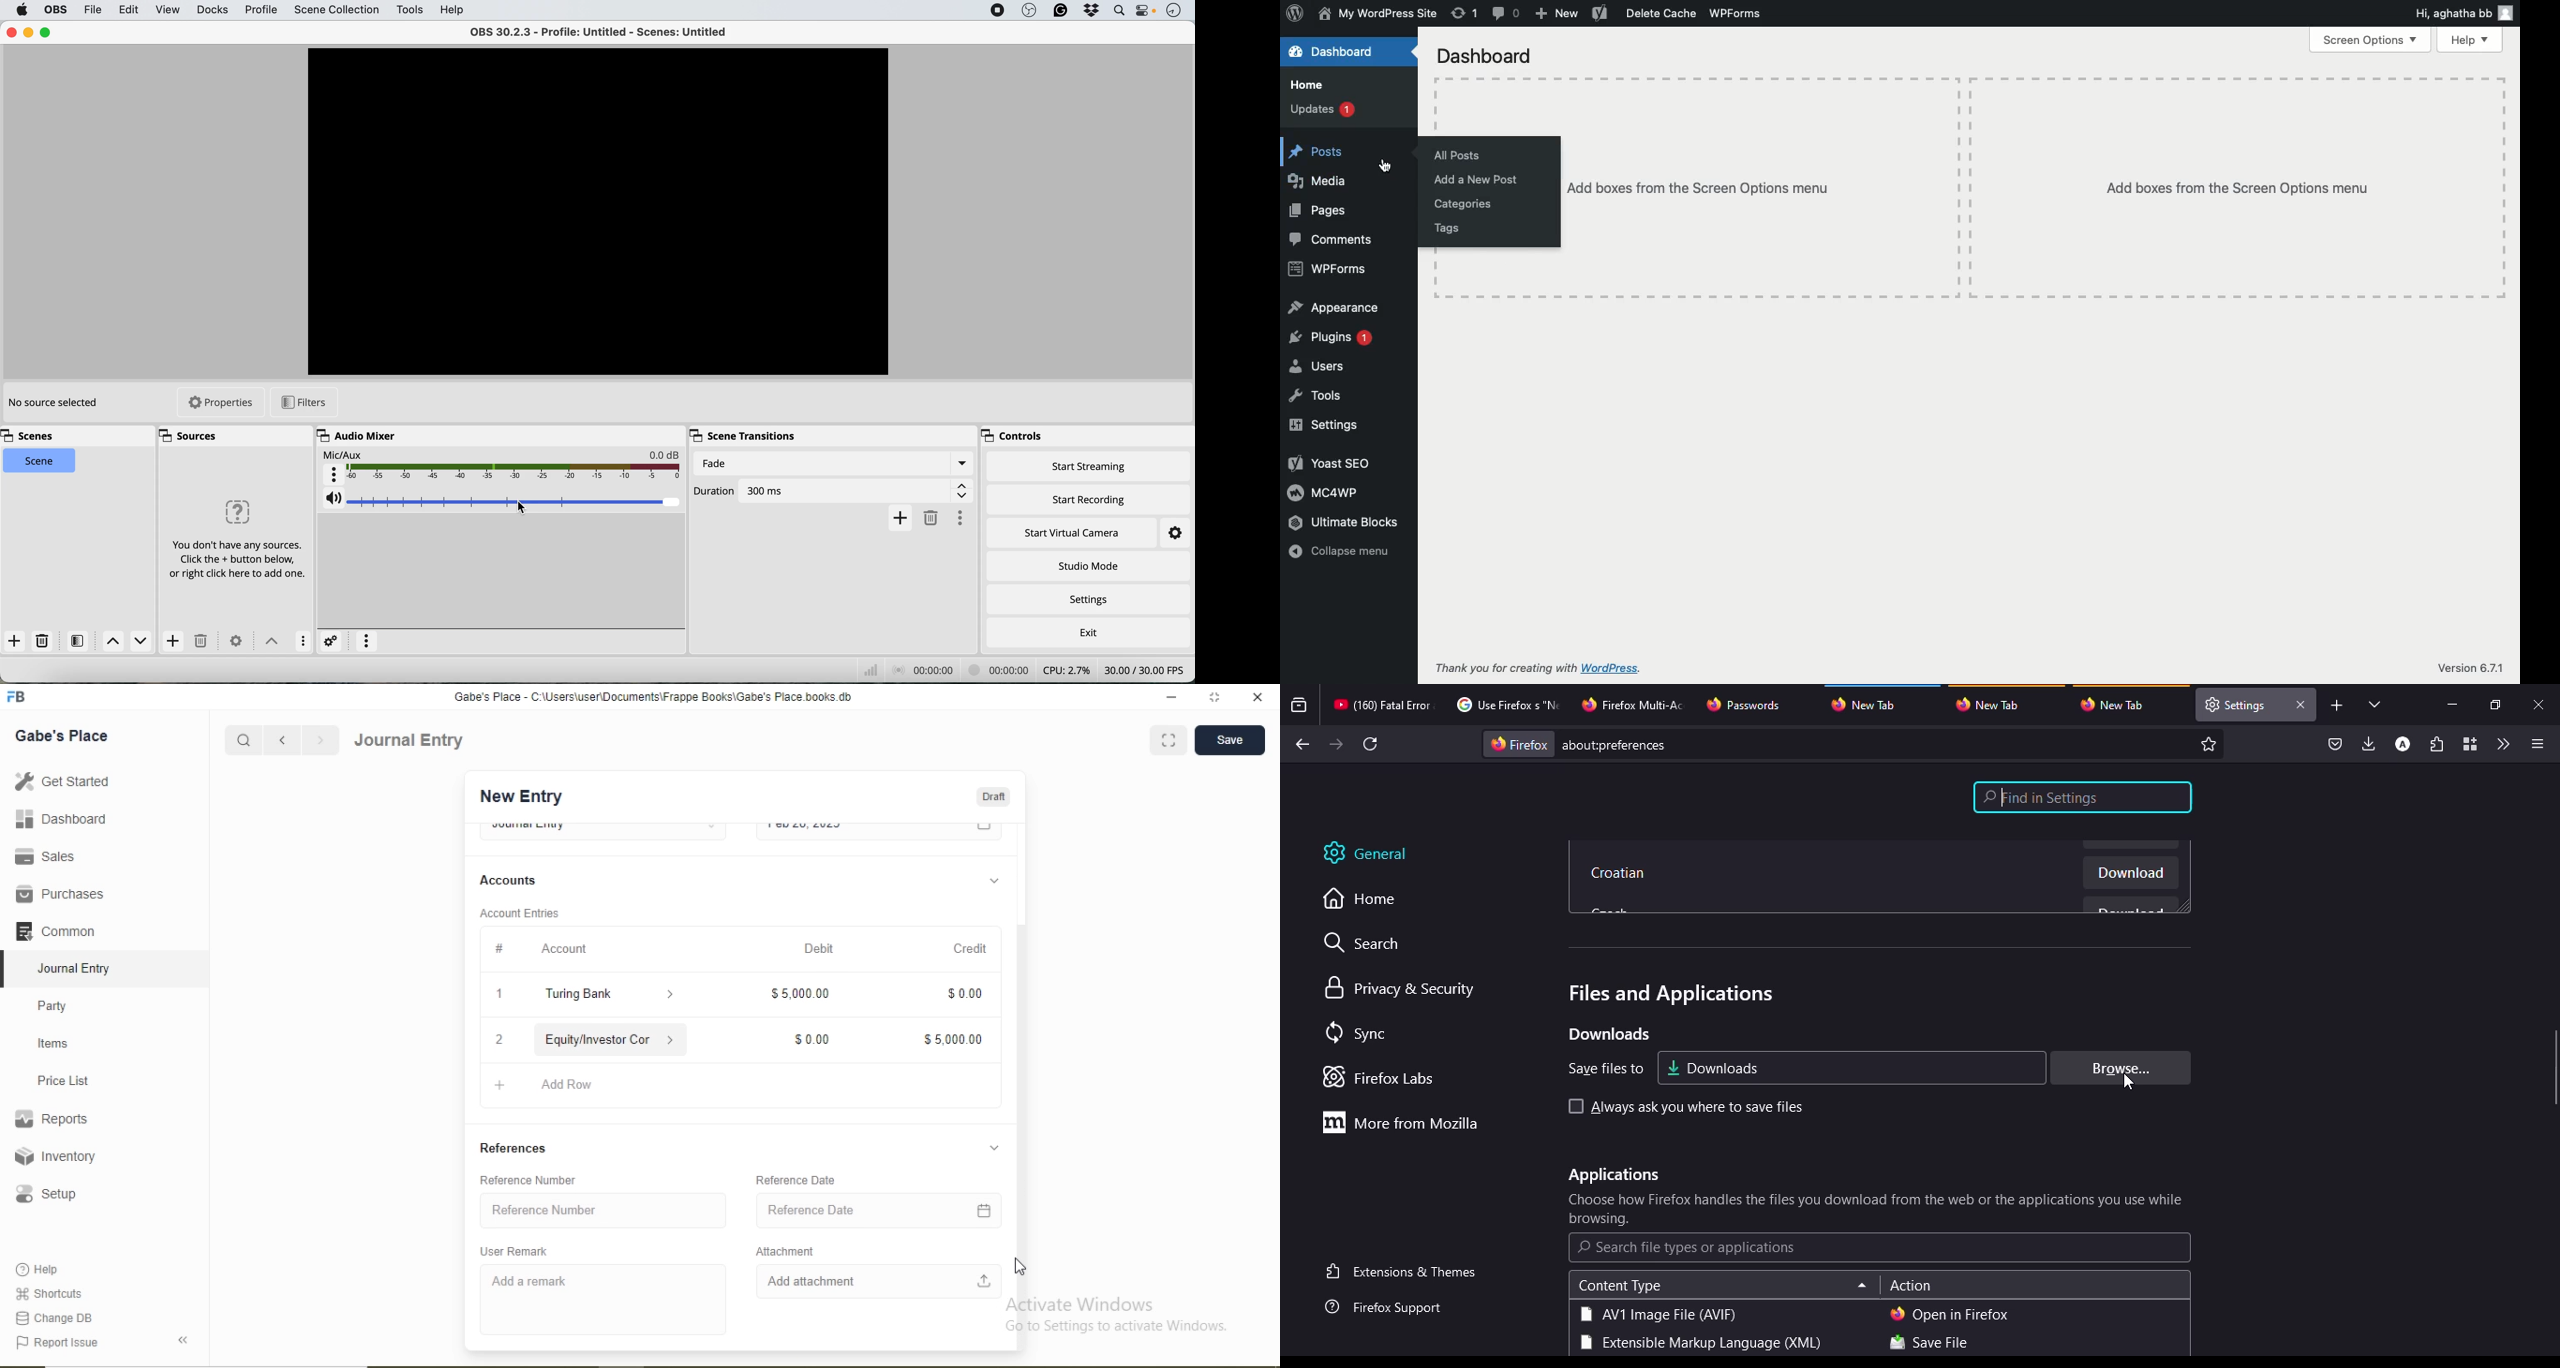 This screenshot has width=2576, height=1372. I want to click on Add Row, so click(570, 1085).